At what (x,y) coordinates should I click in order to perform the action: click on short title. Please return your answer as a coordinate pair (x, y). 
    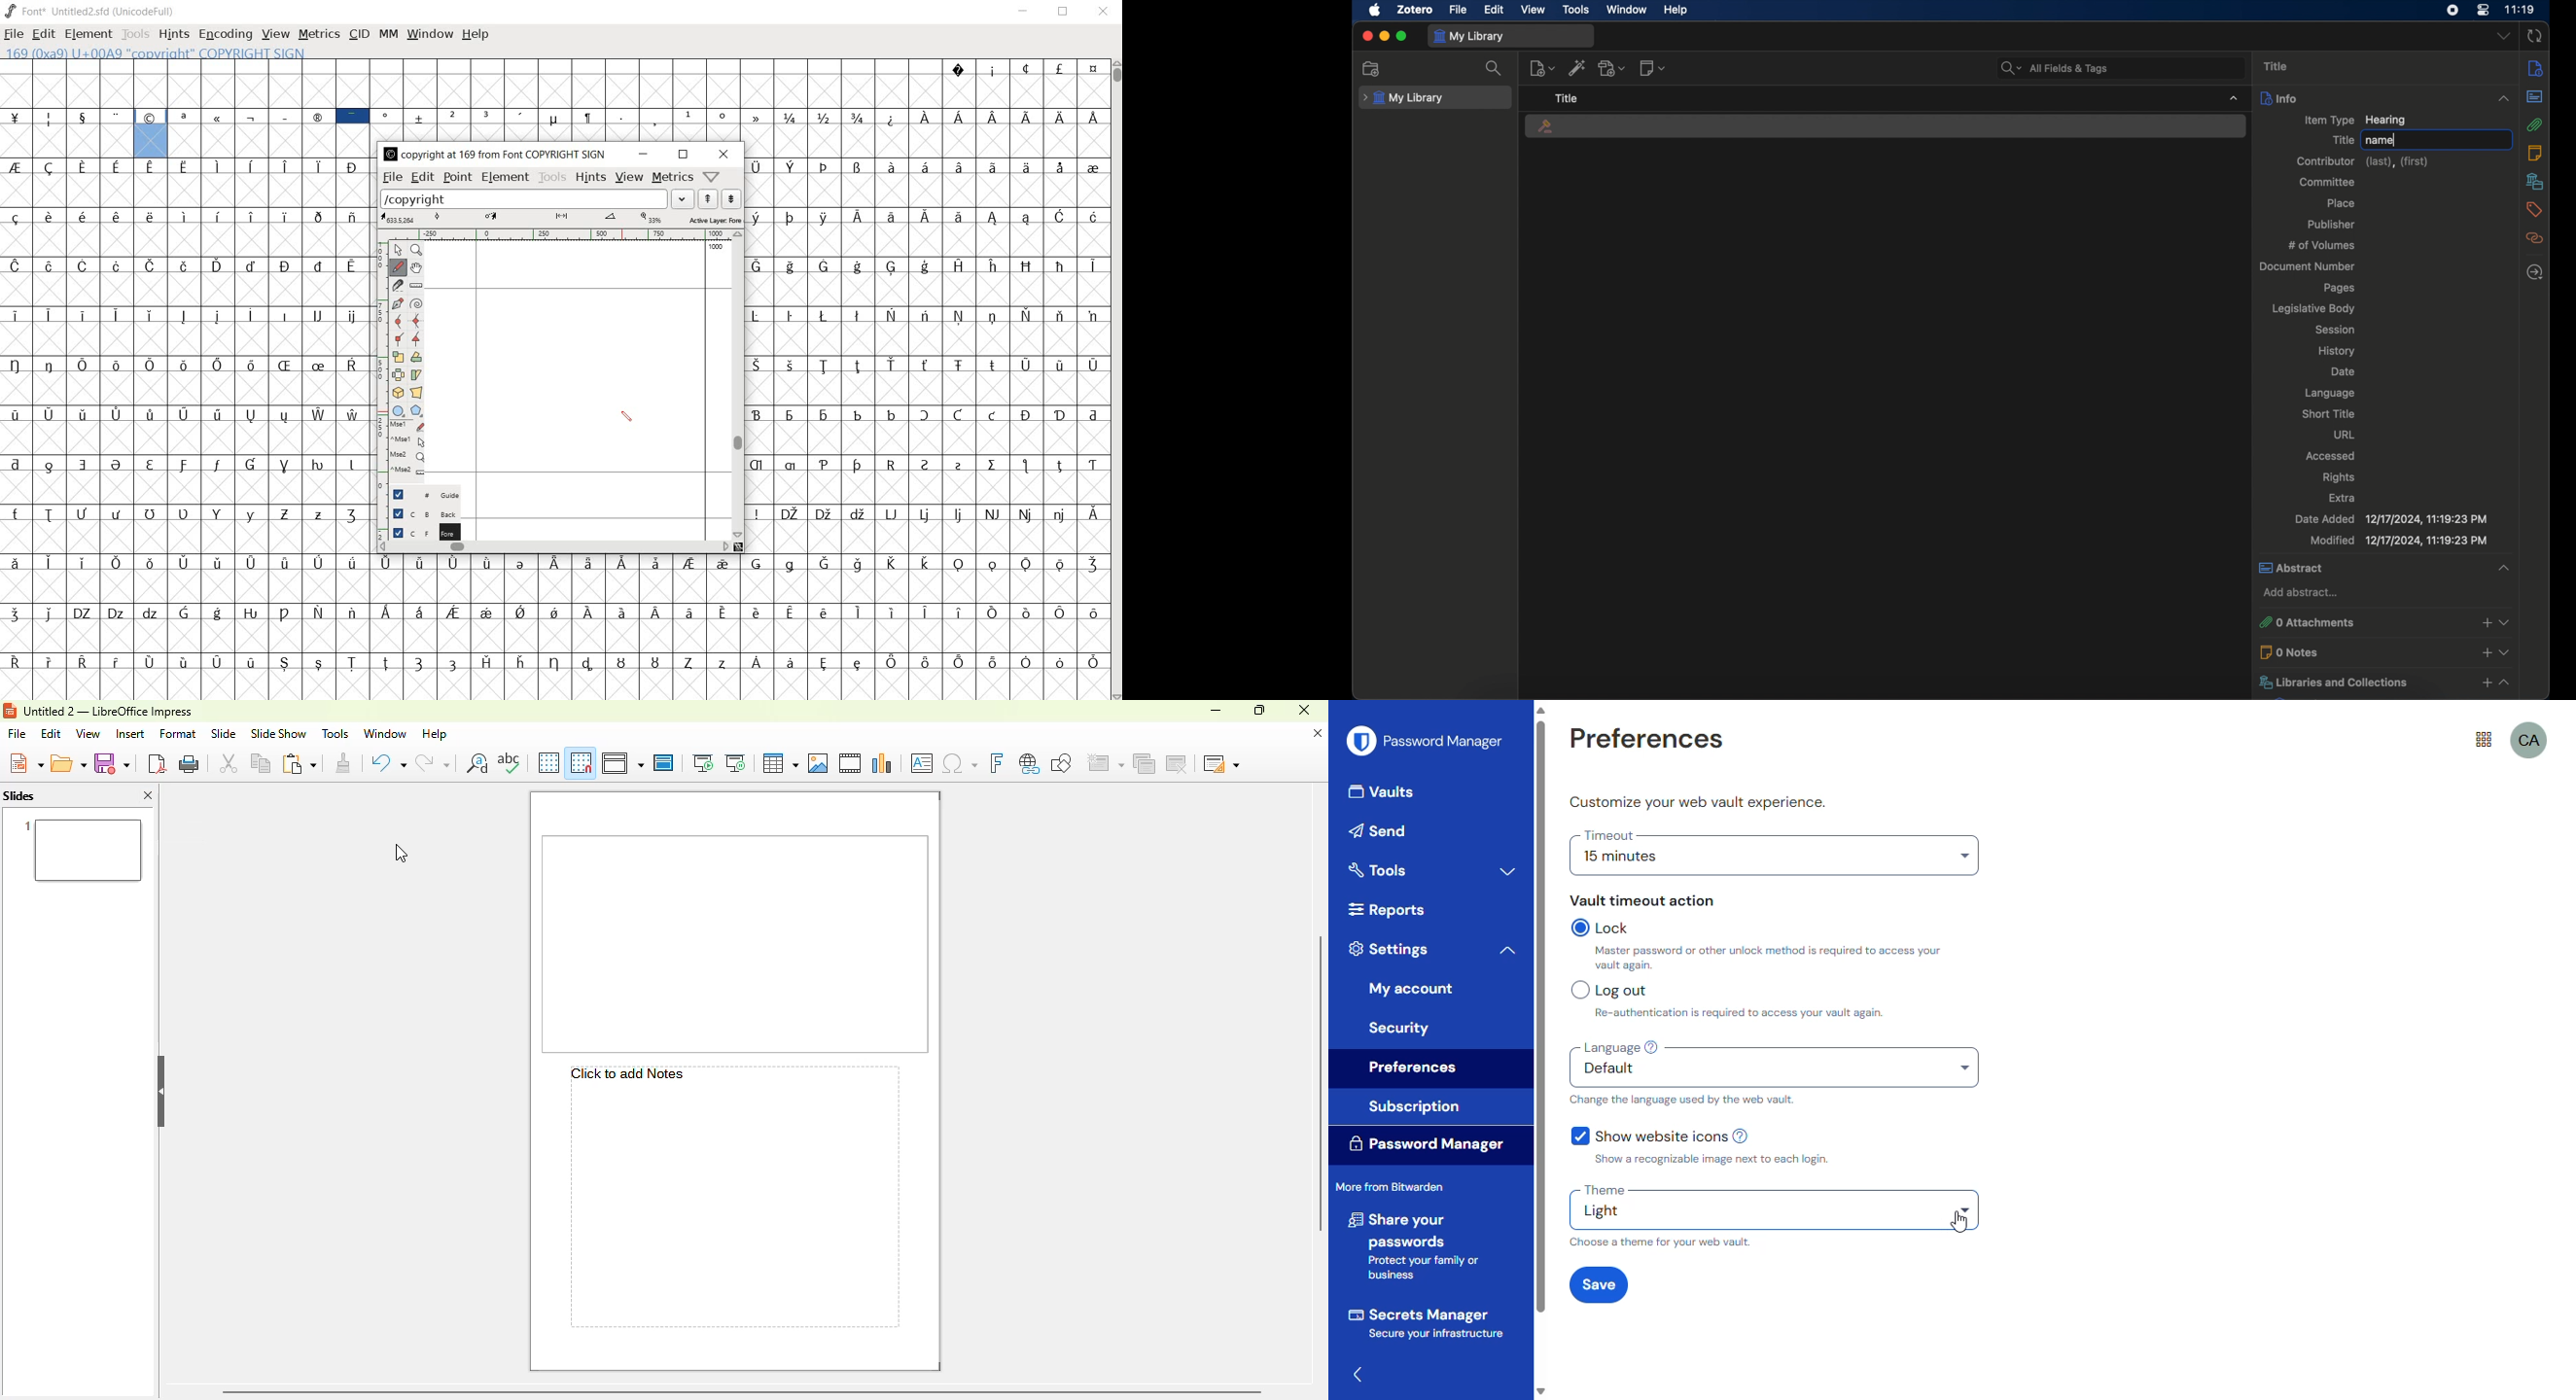
    Looking at the image, I should click on (2329, 414).